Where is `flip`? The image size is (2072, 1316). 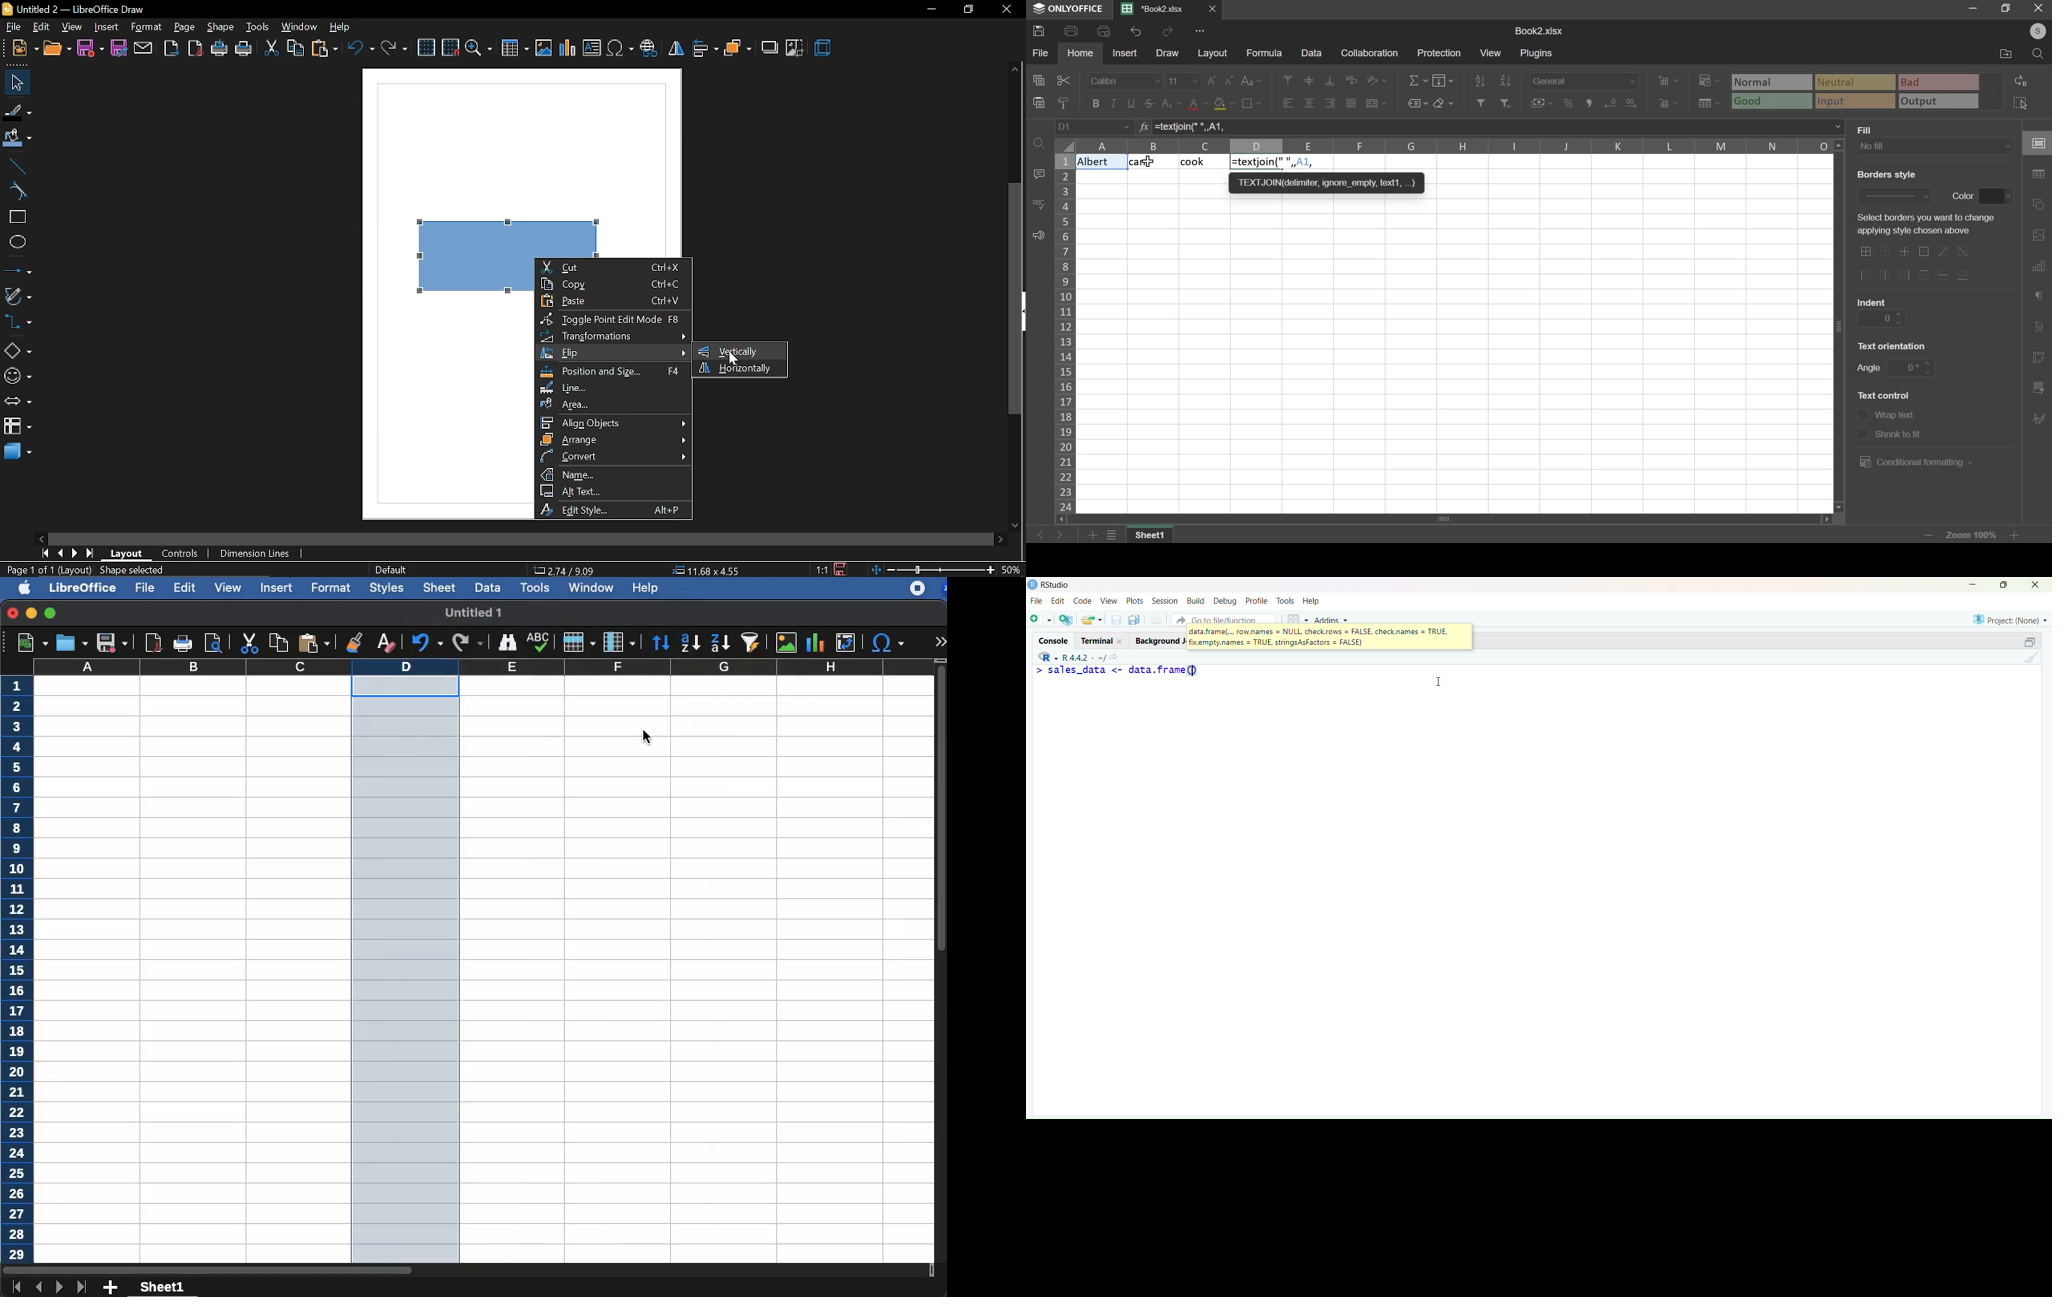
flip is located at coordinates (676, 49).